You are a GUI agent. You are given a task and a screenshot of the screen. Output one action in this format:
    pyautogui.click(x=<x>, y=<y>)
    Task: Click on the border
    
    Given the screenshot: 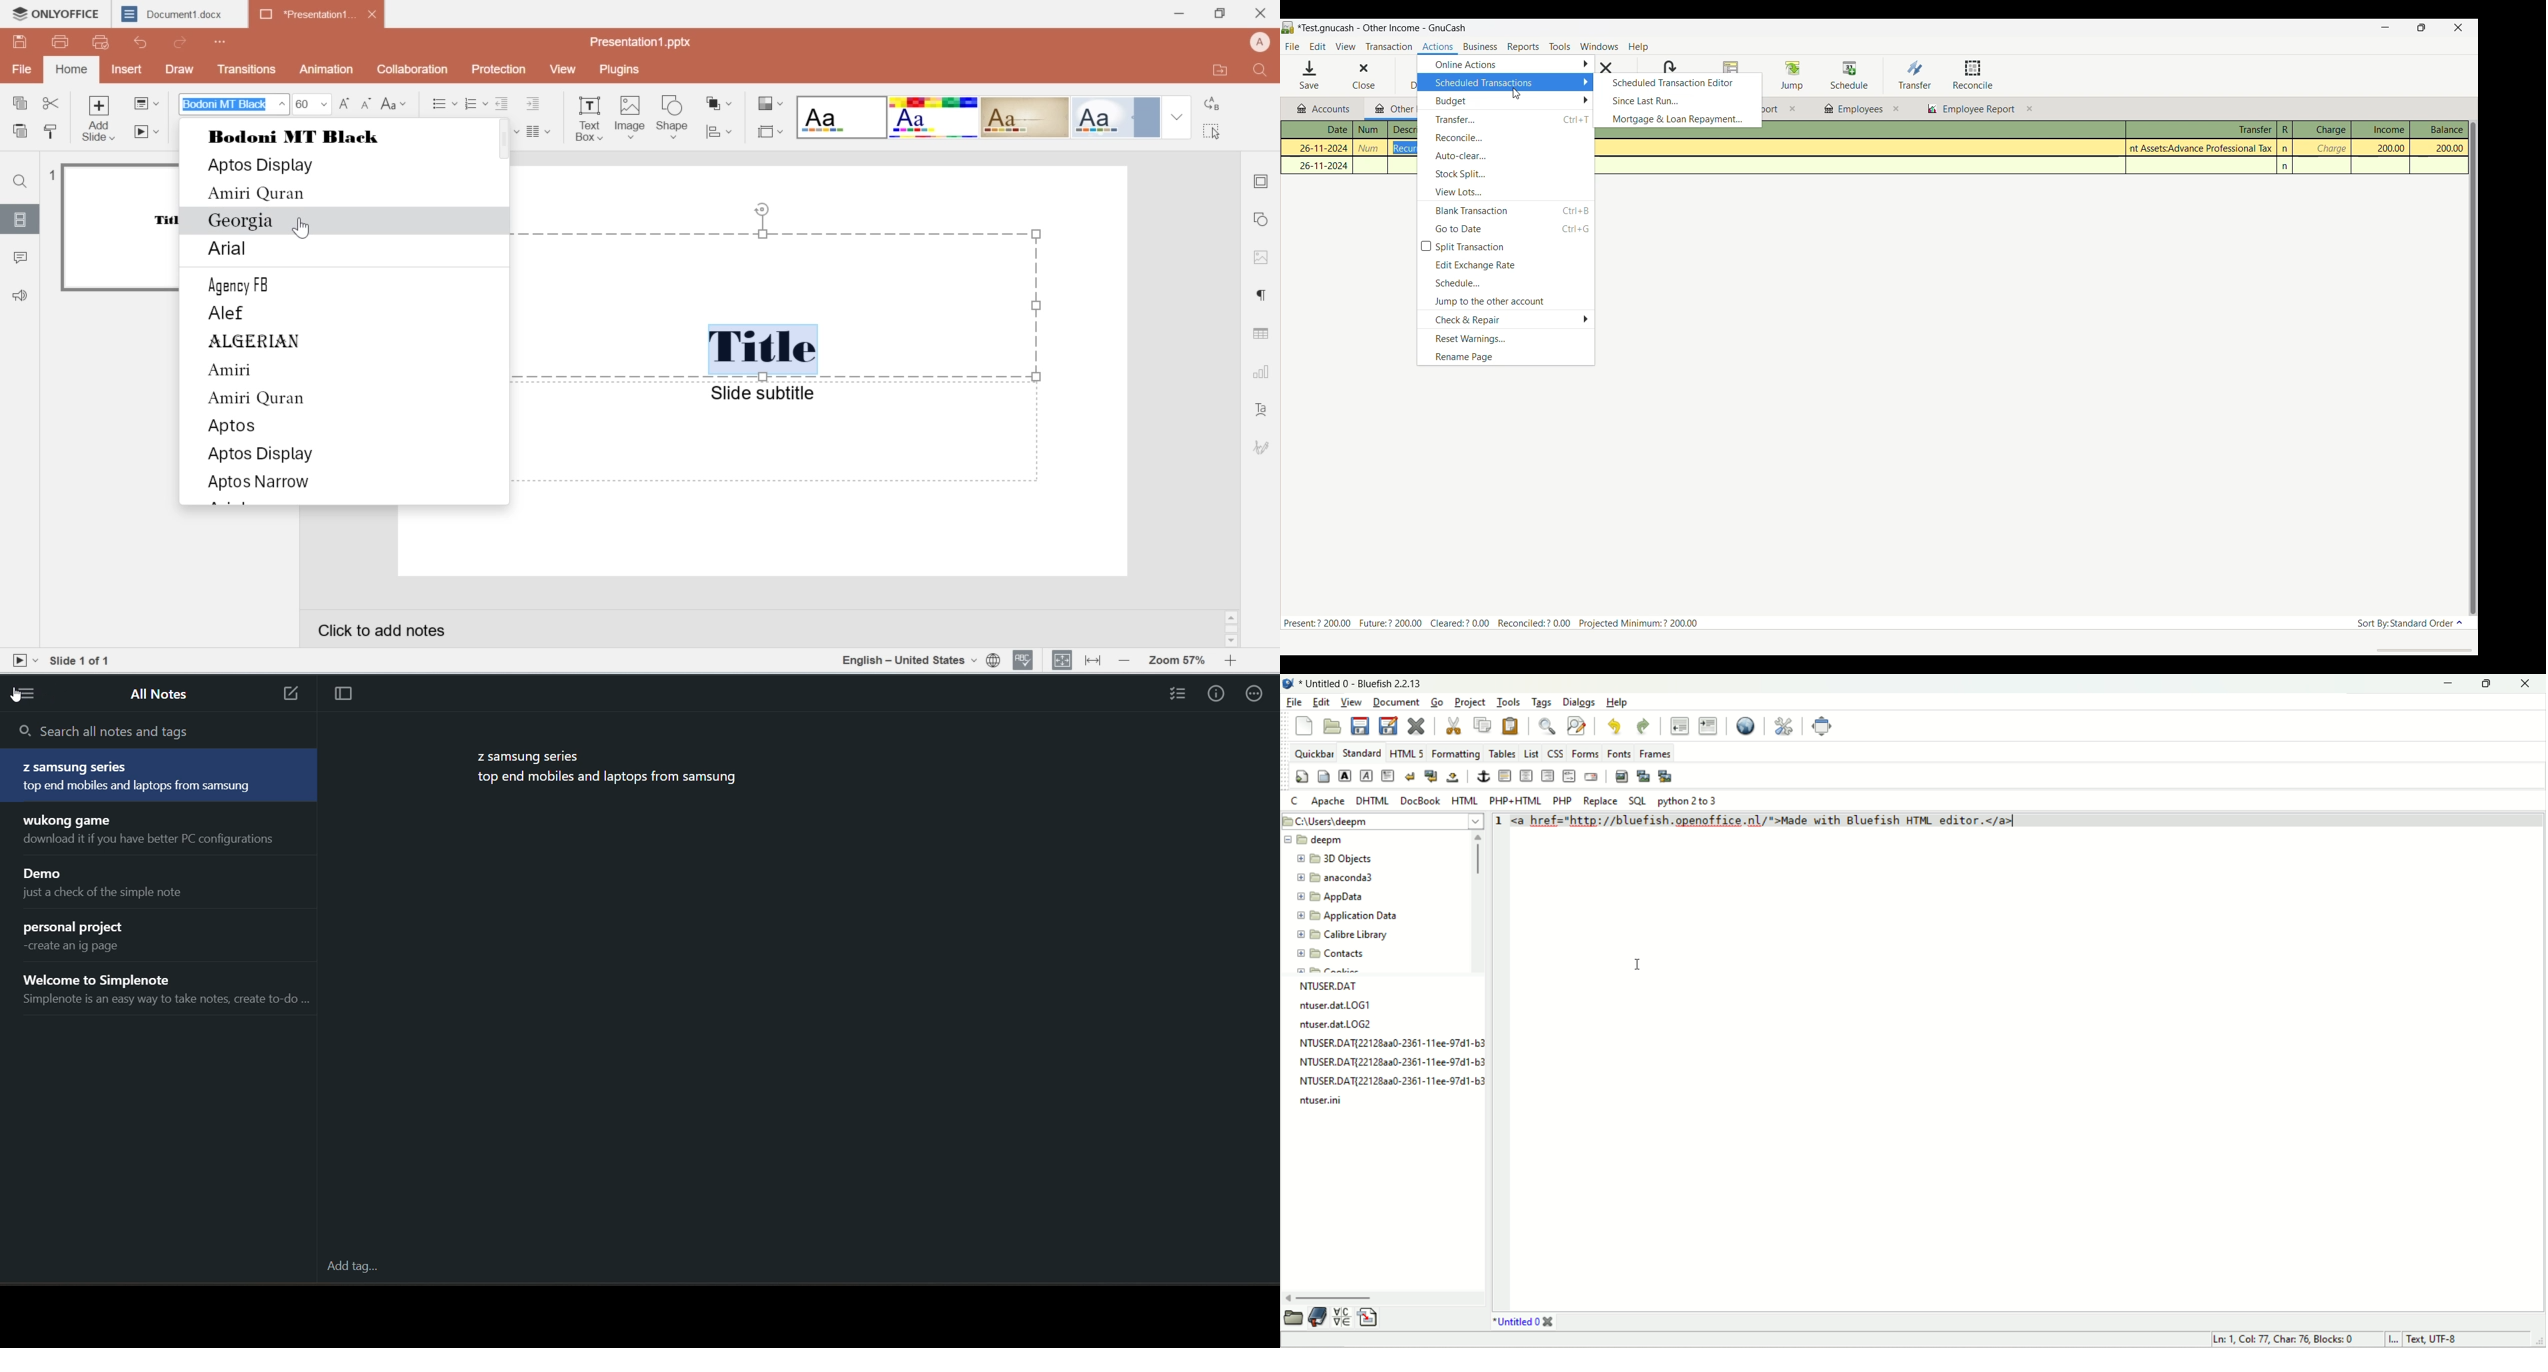 What is the action you would take?
    pyautogui.click(x=767, y=131)
    